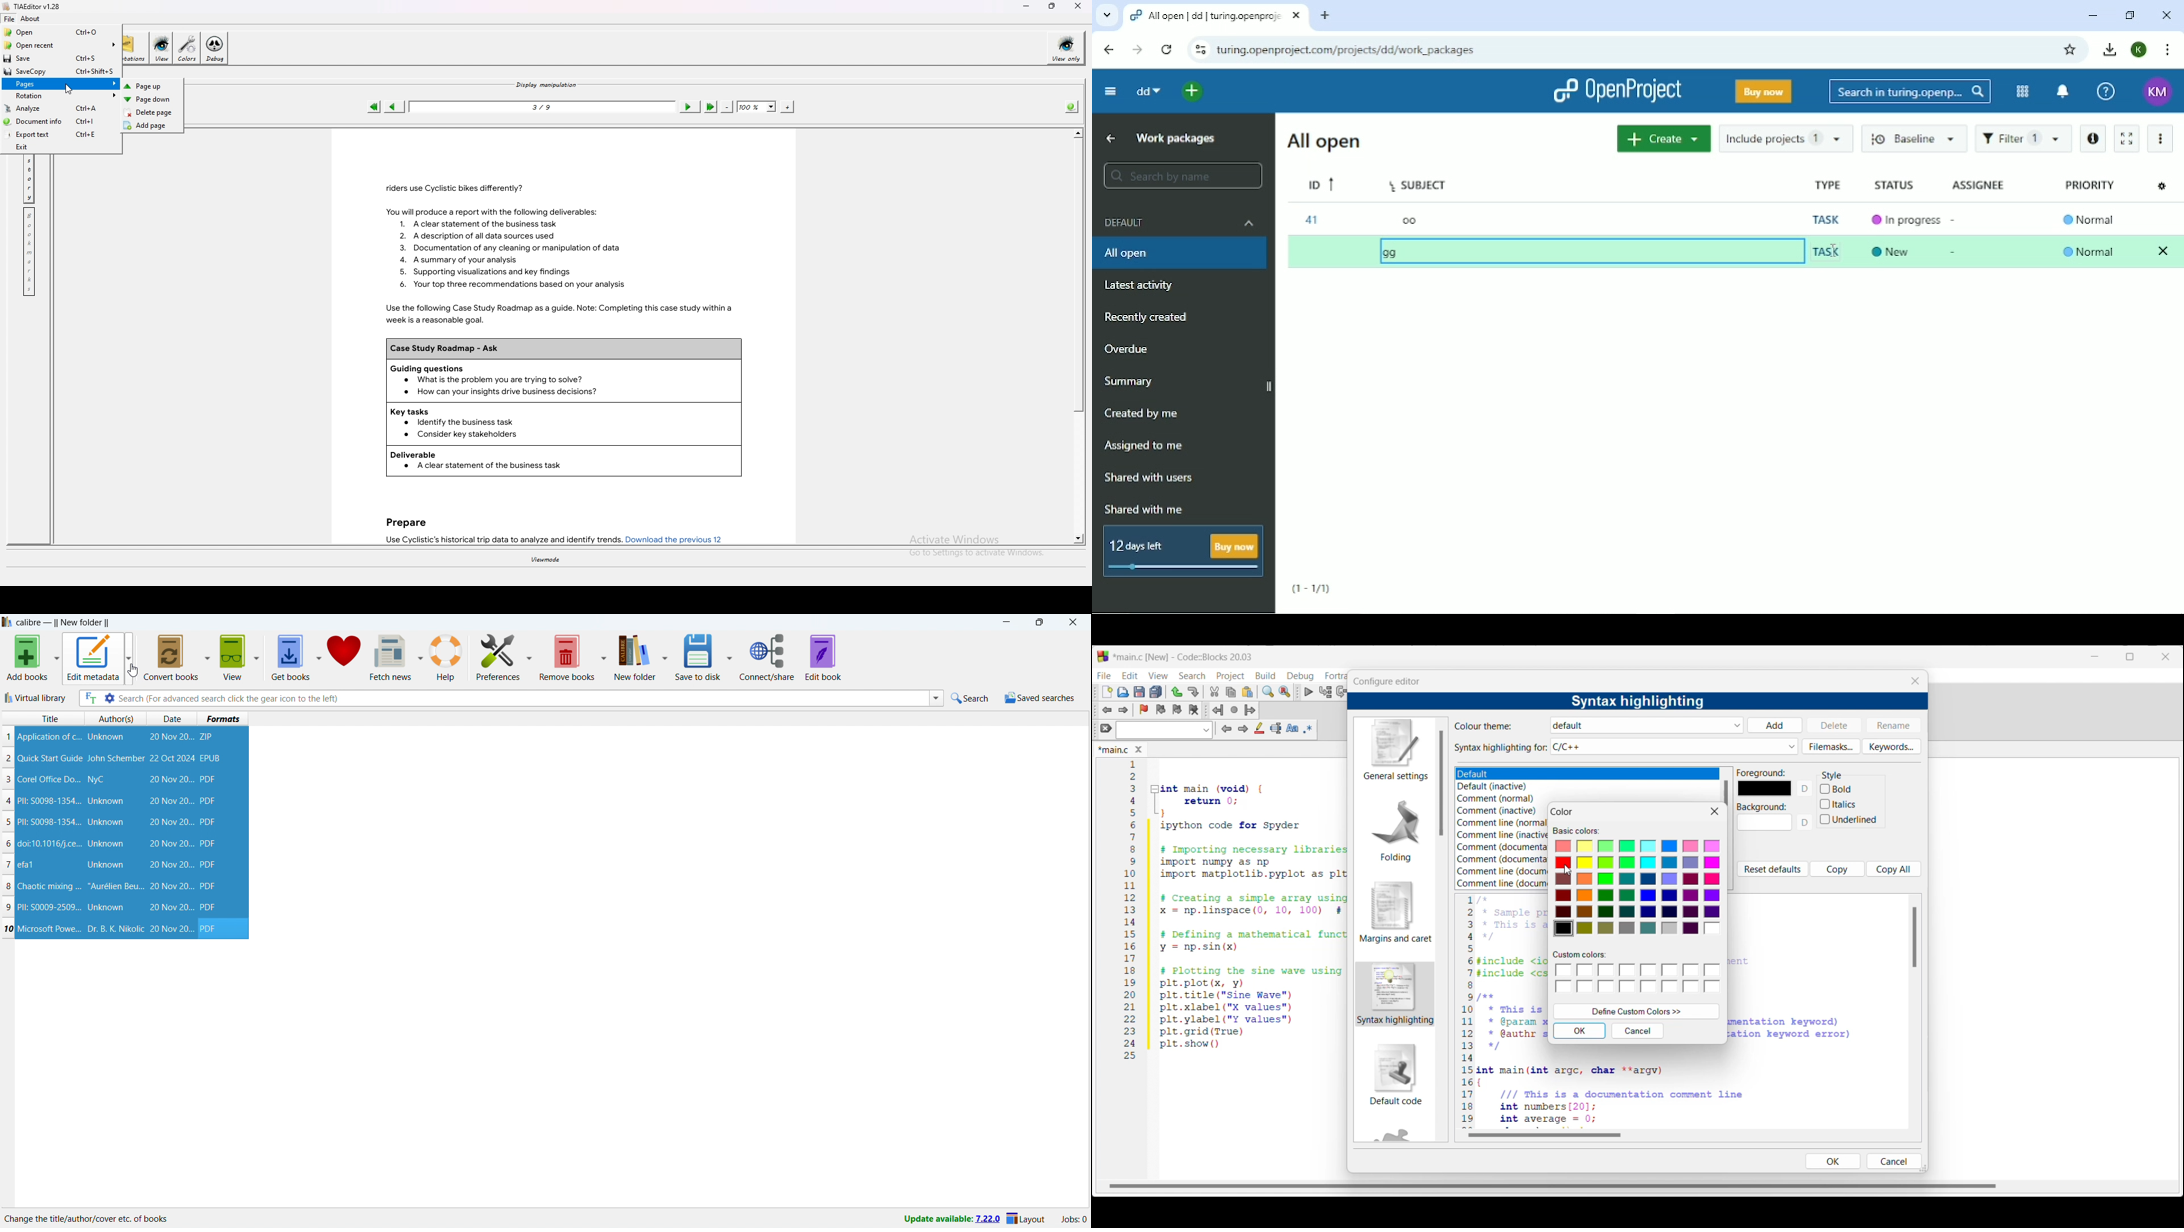 The height and width of the screenshot is (1232, 2184). Describe the element at coordinates (10, 907) in the screenshot. I see `9` at that location.